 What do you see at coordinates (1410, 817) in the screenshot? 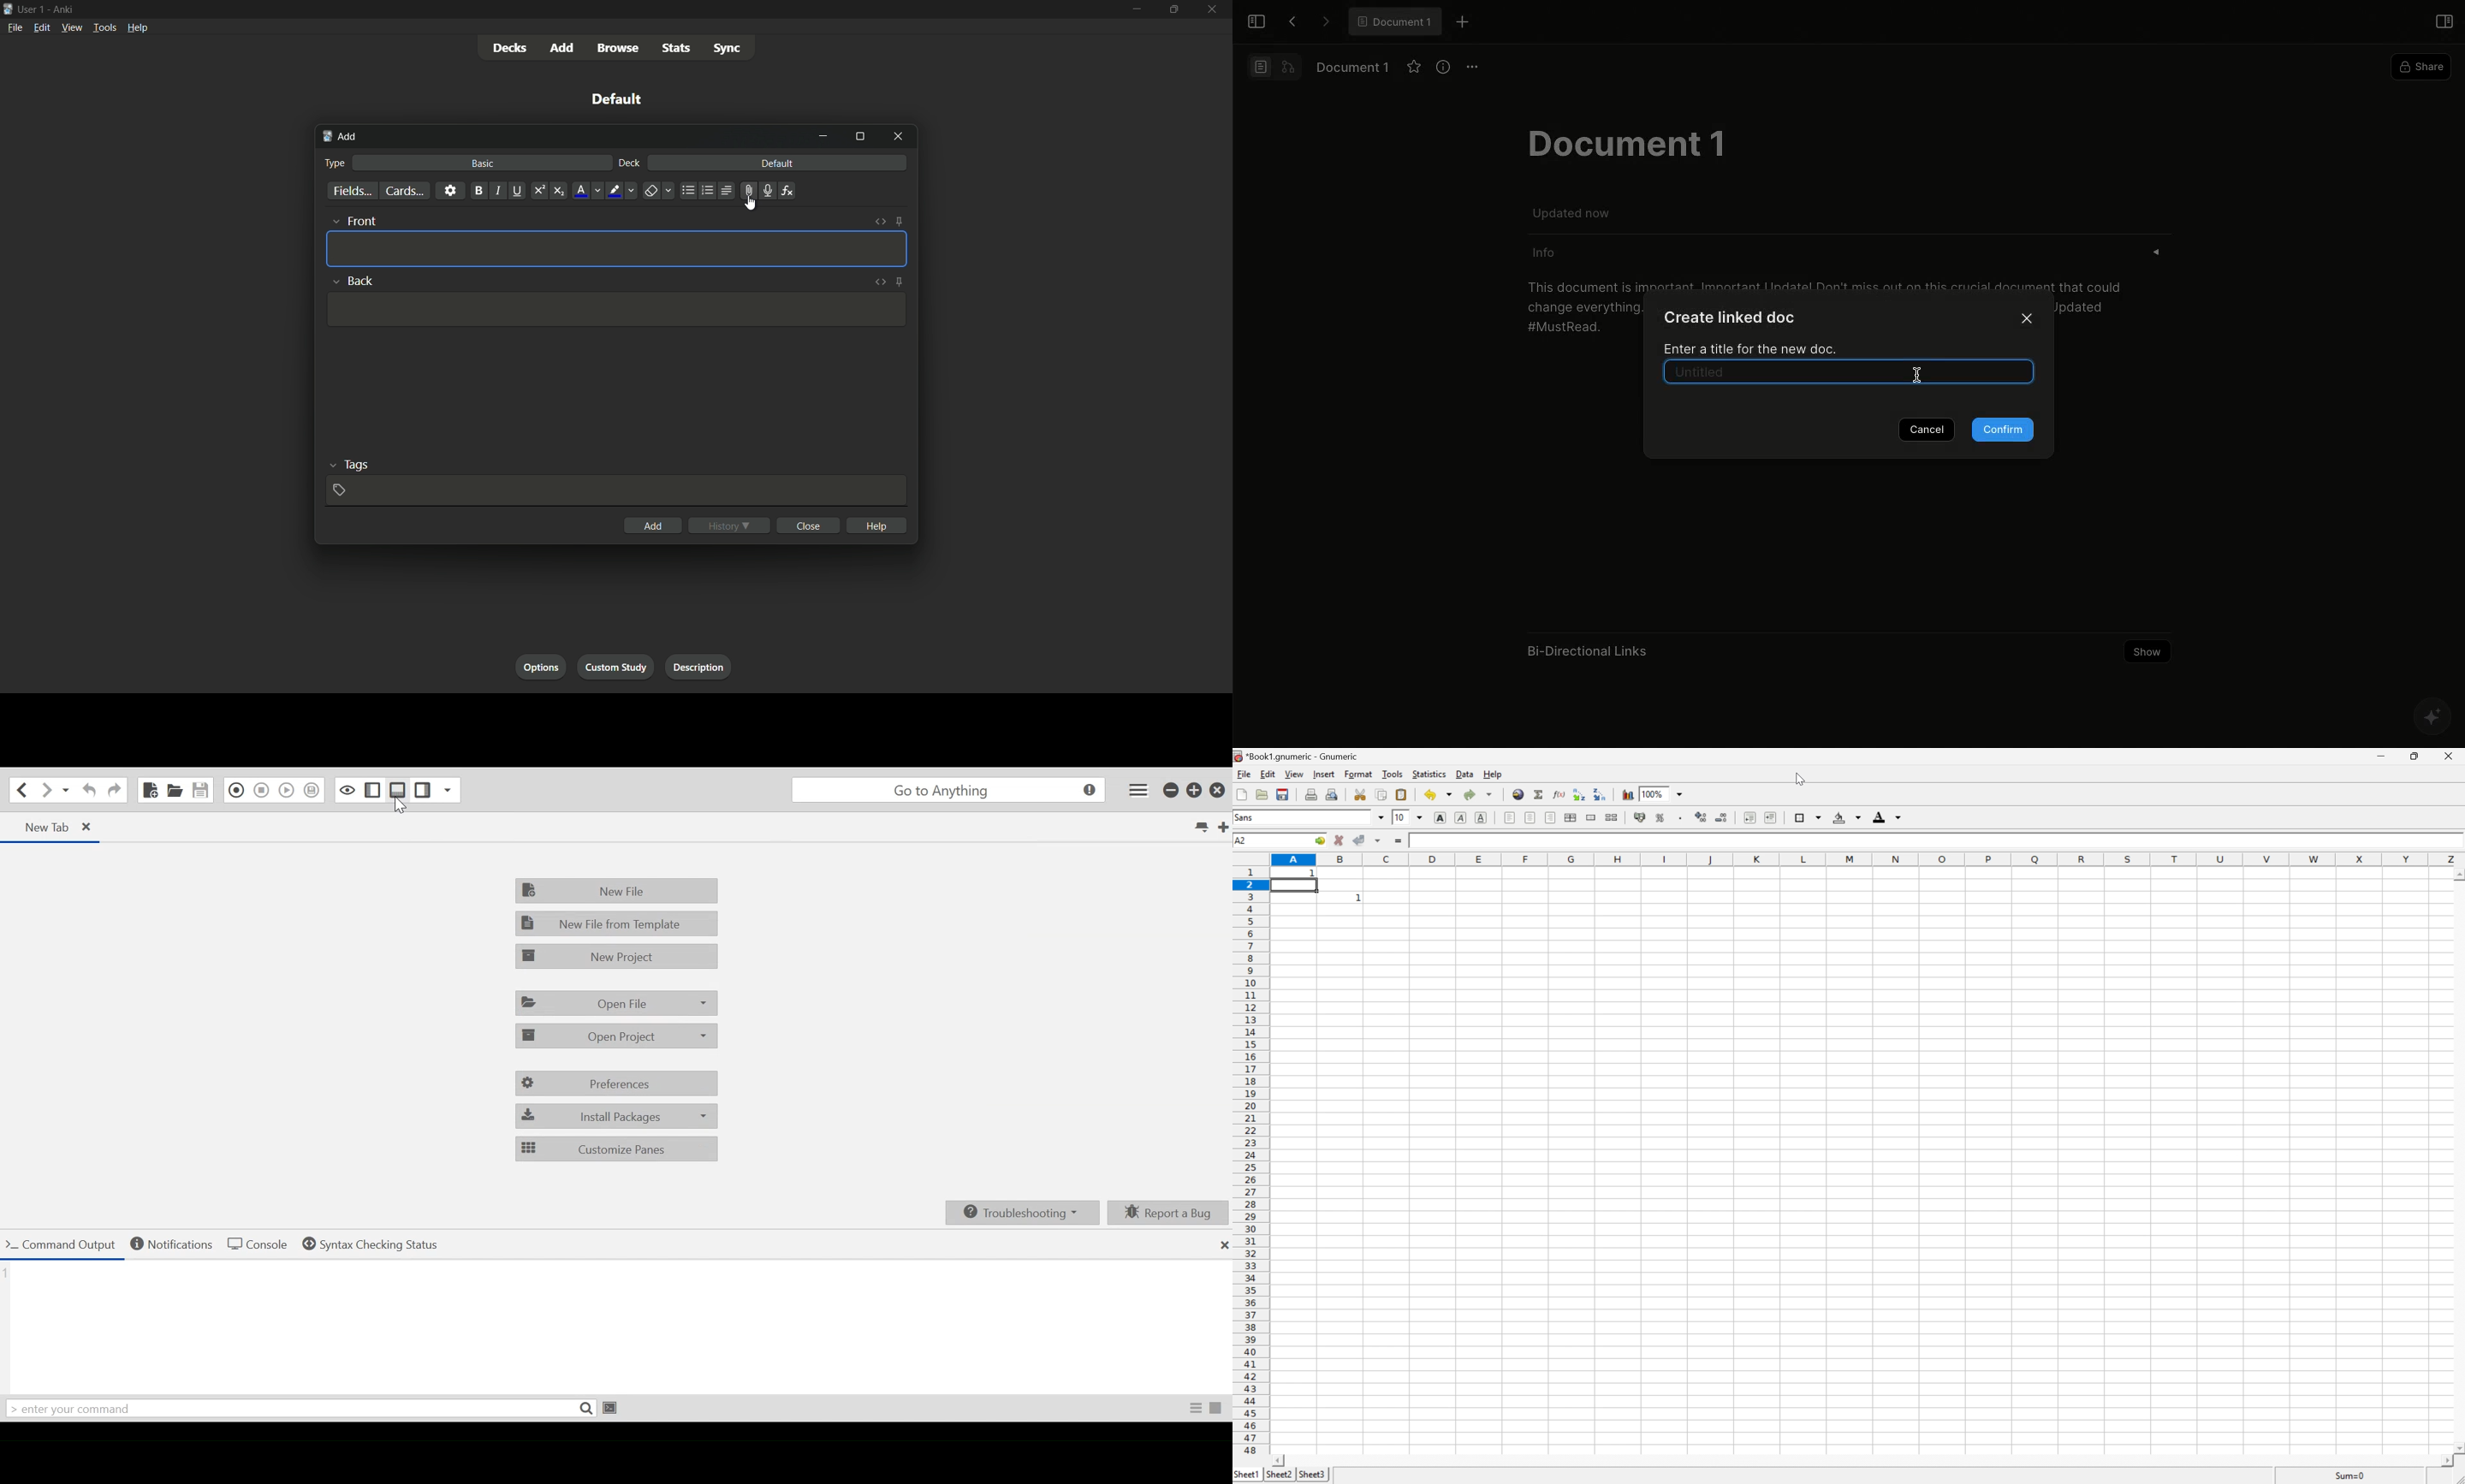
I see `font size 10` at bounding box center [1410, 817].